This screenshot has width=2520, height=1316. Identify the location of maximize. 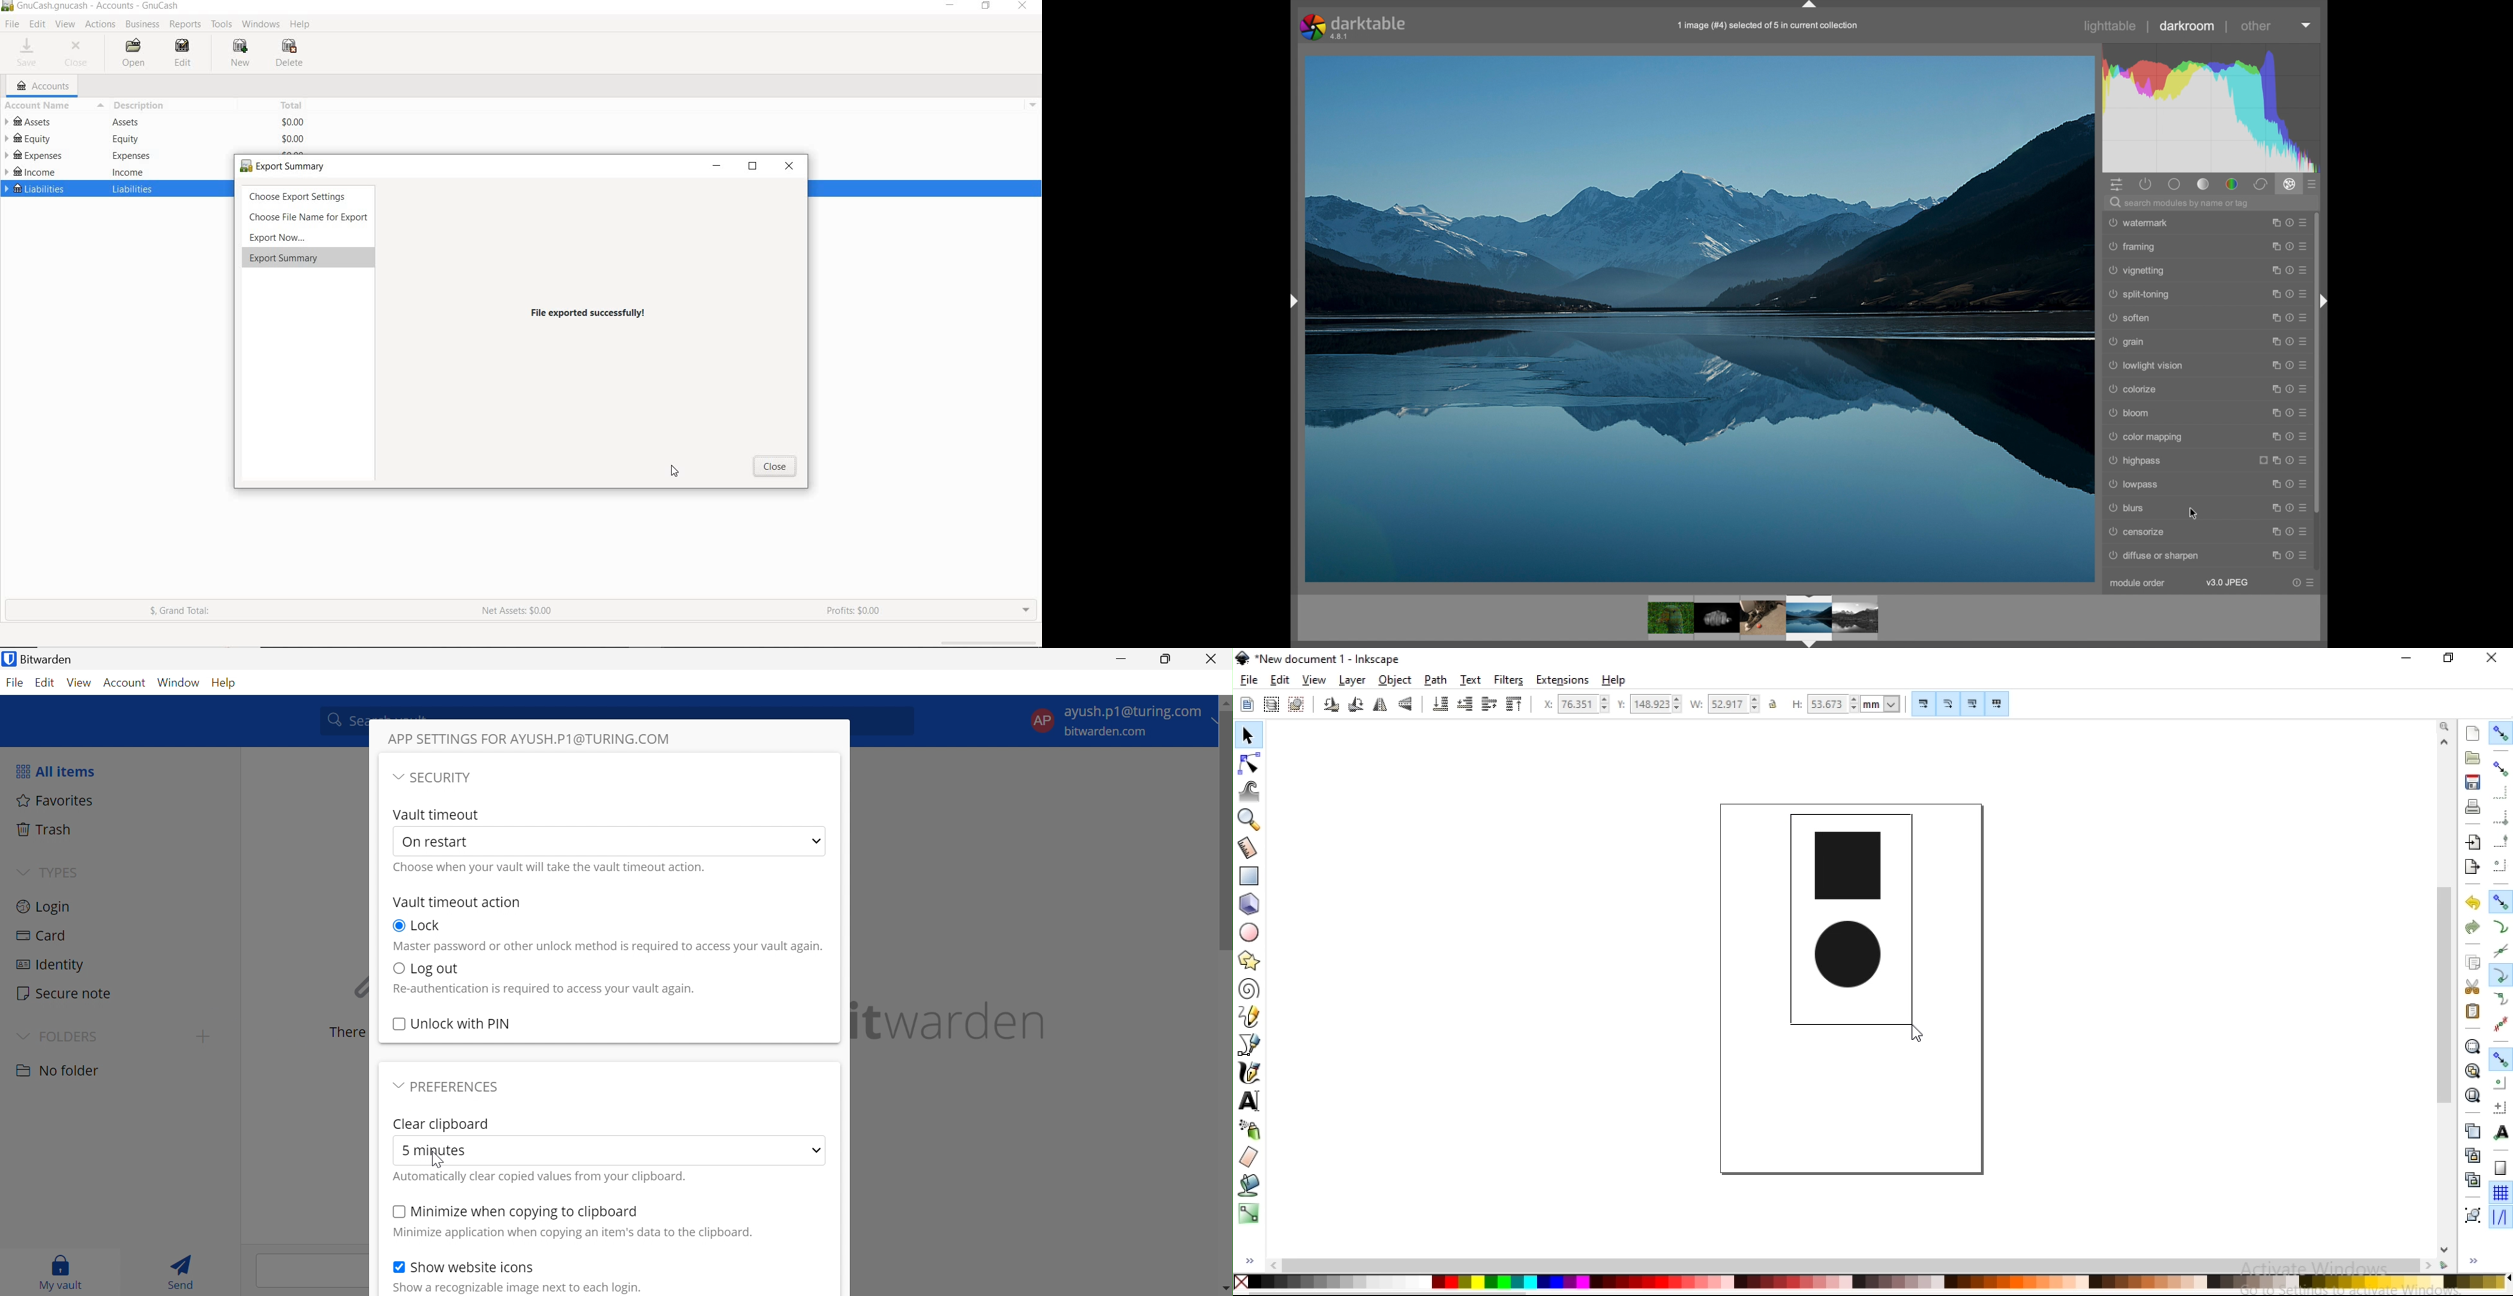
(2273, 437).